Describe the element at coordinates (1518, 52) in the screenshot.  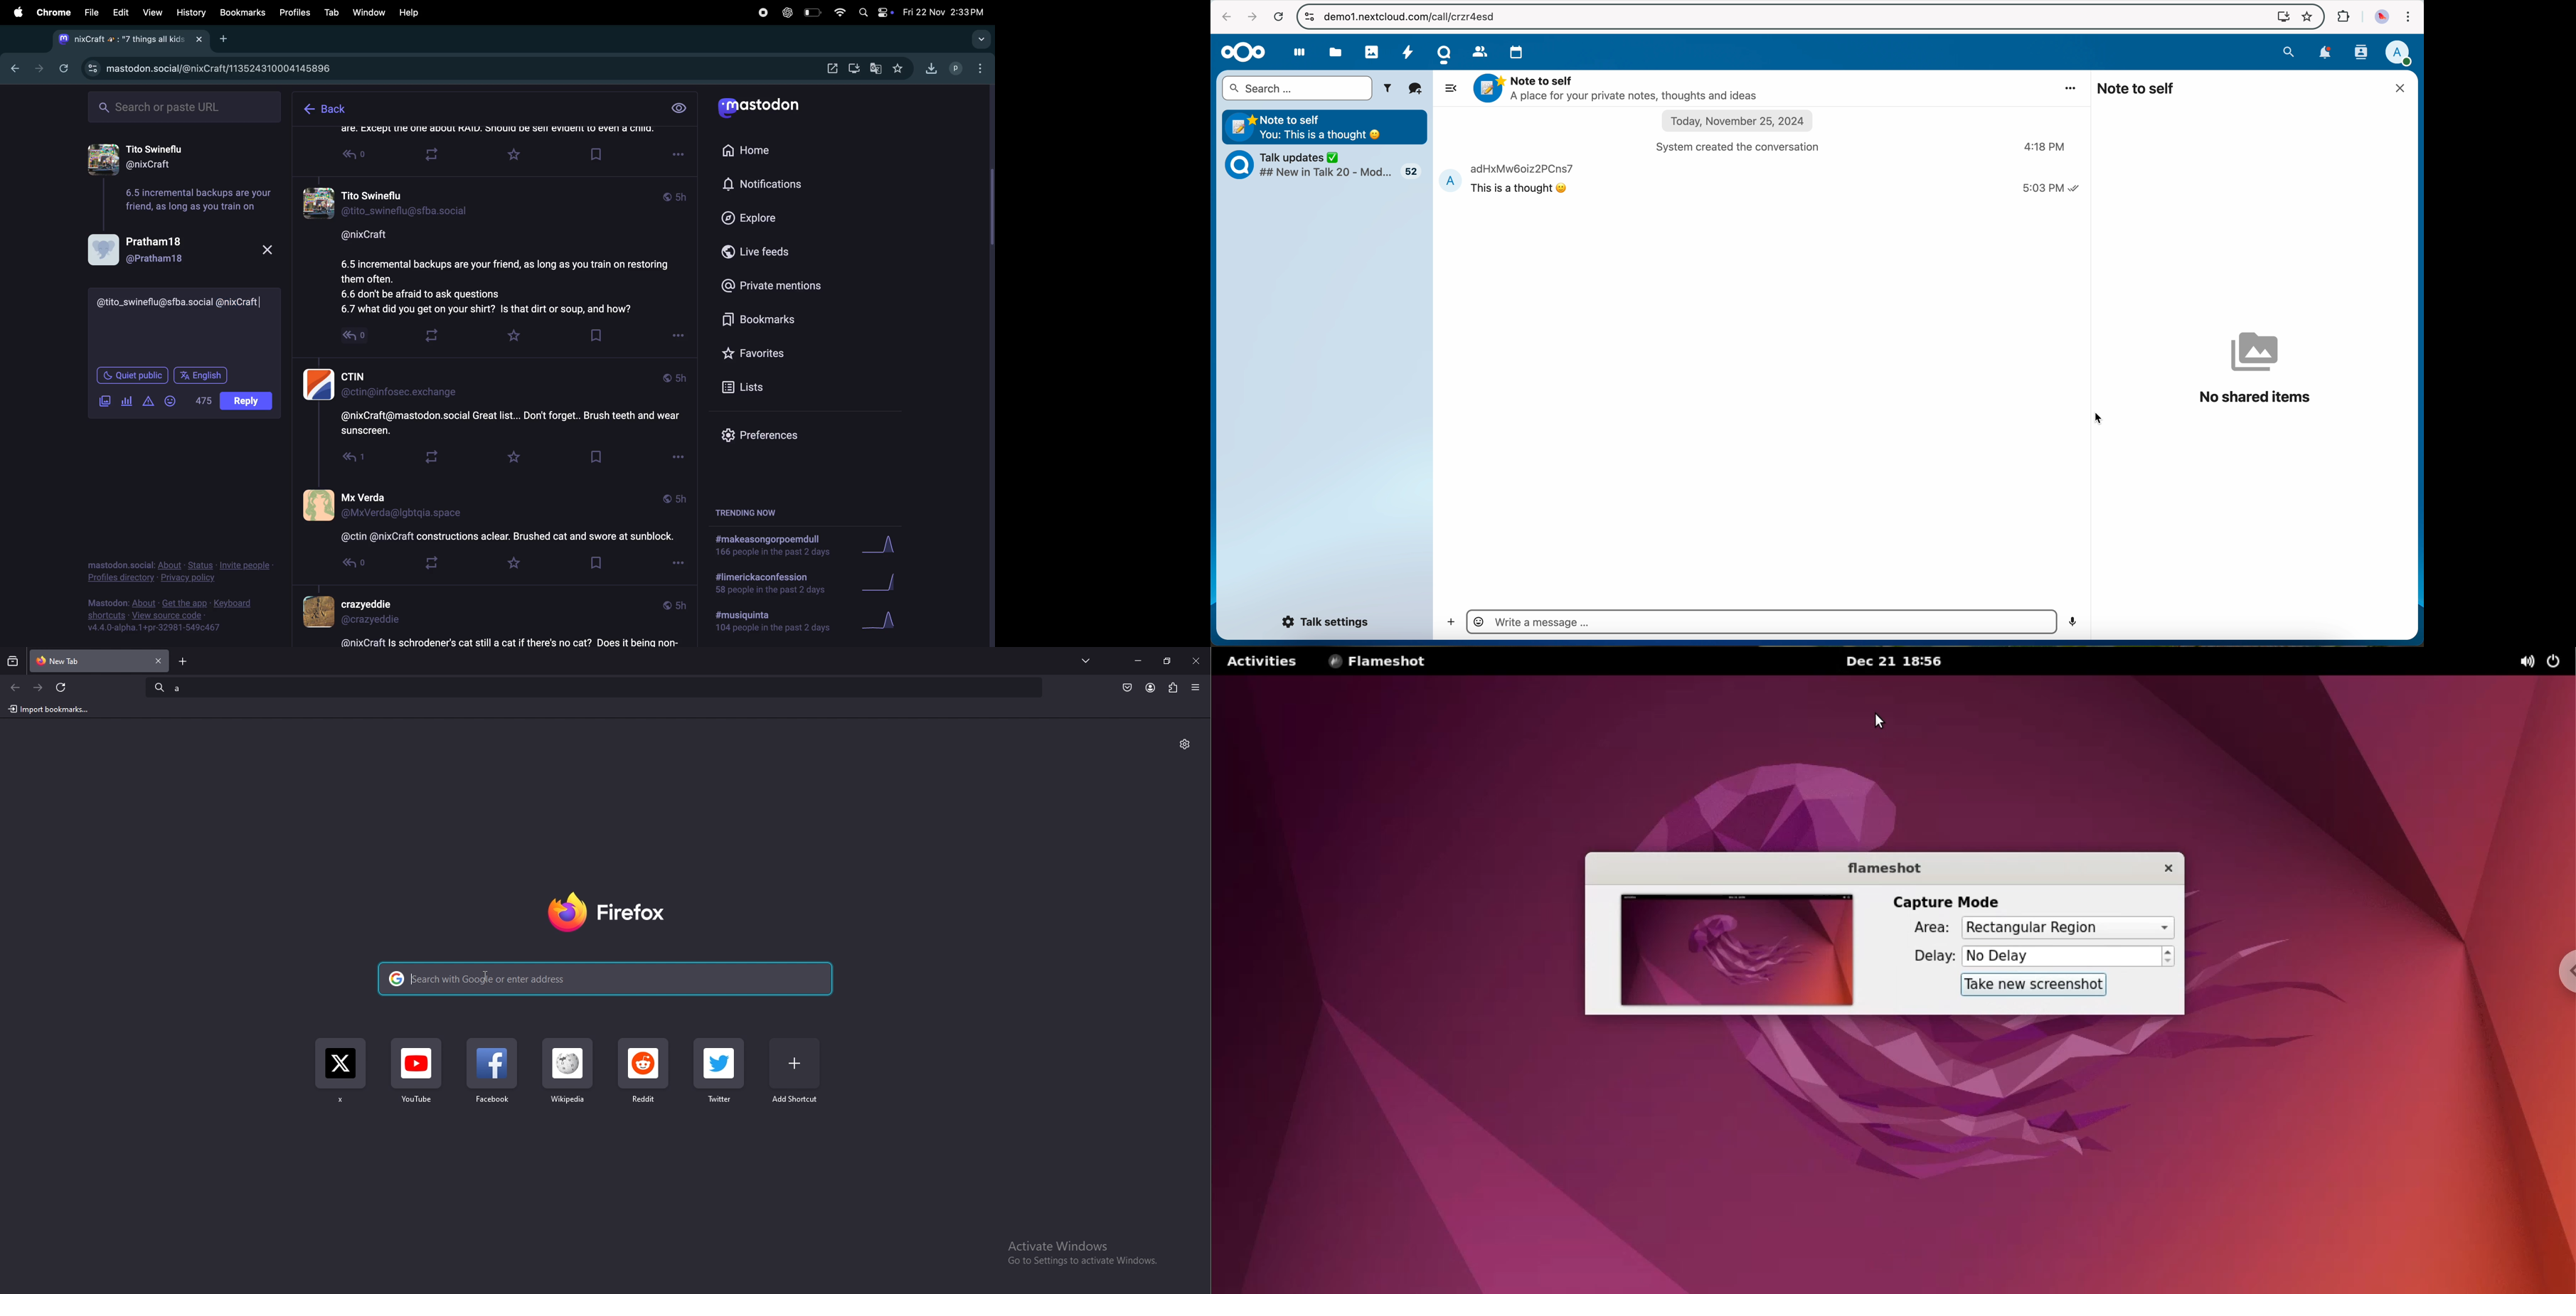
I see `calendar` at that location.